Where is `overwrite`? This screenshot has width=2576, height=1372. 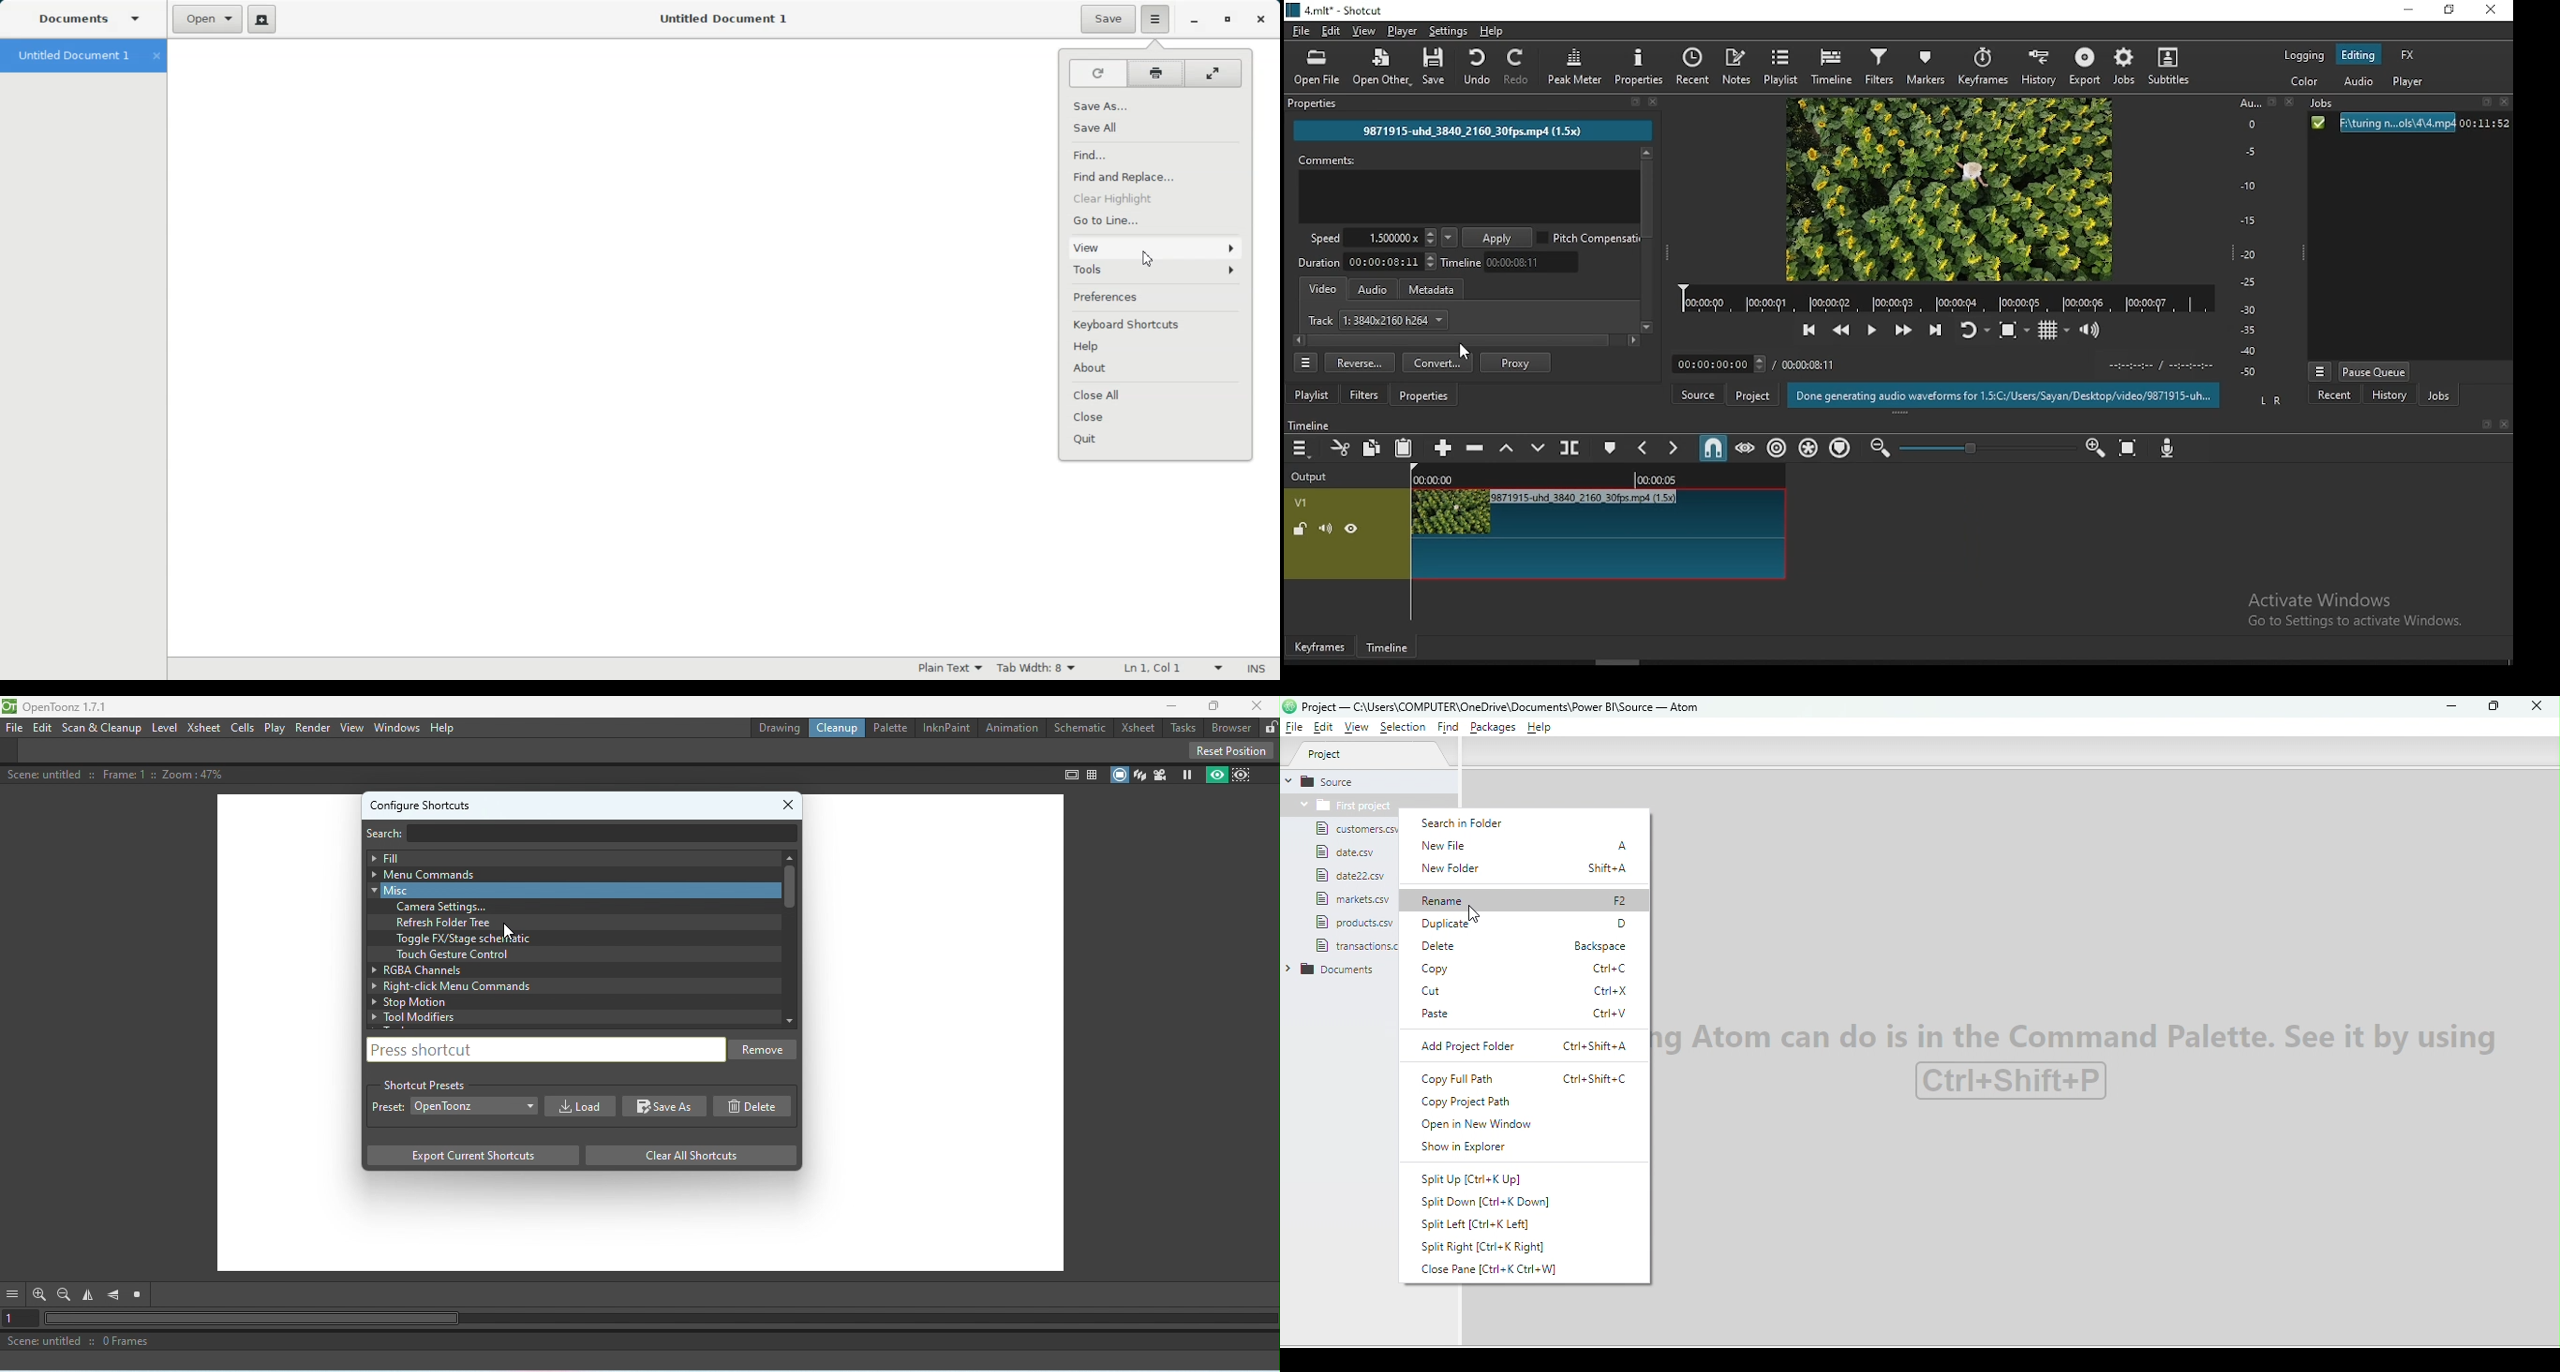
overwrite is located at coordinates (1534, 446).